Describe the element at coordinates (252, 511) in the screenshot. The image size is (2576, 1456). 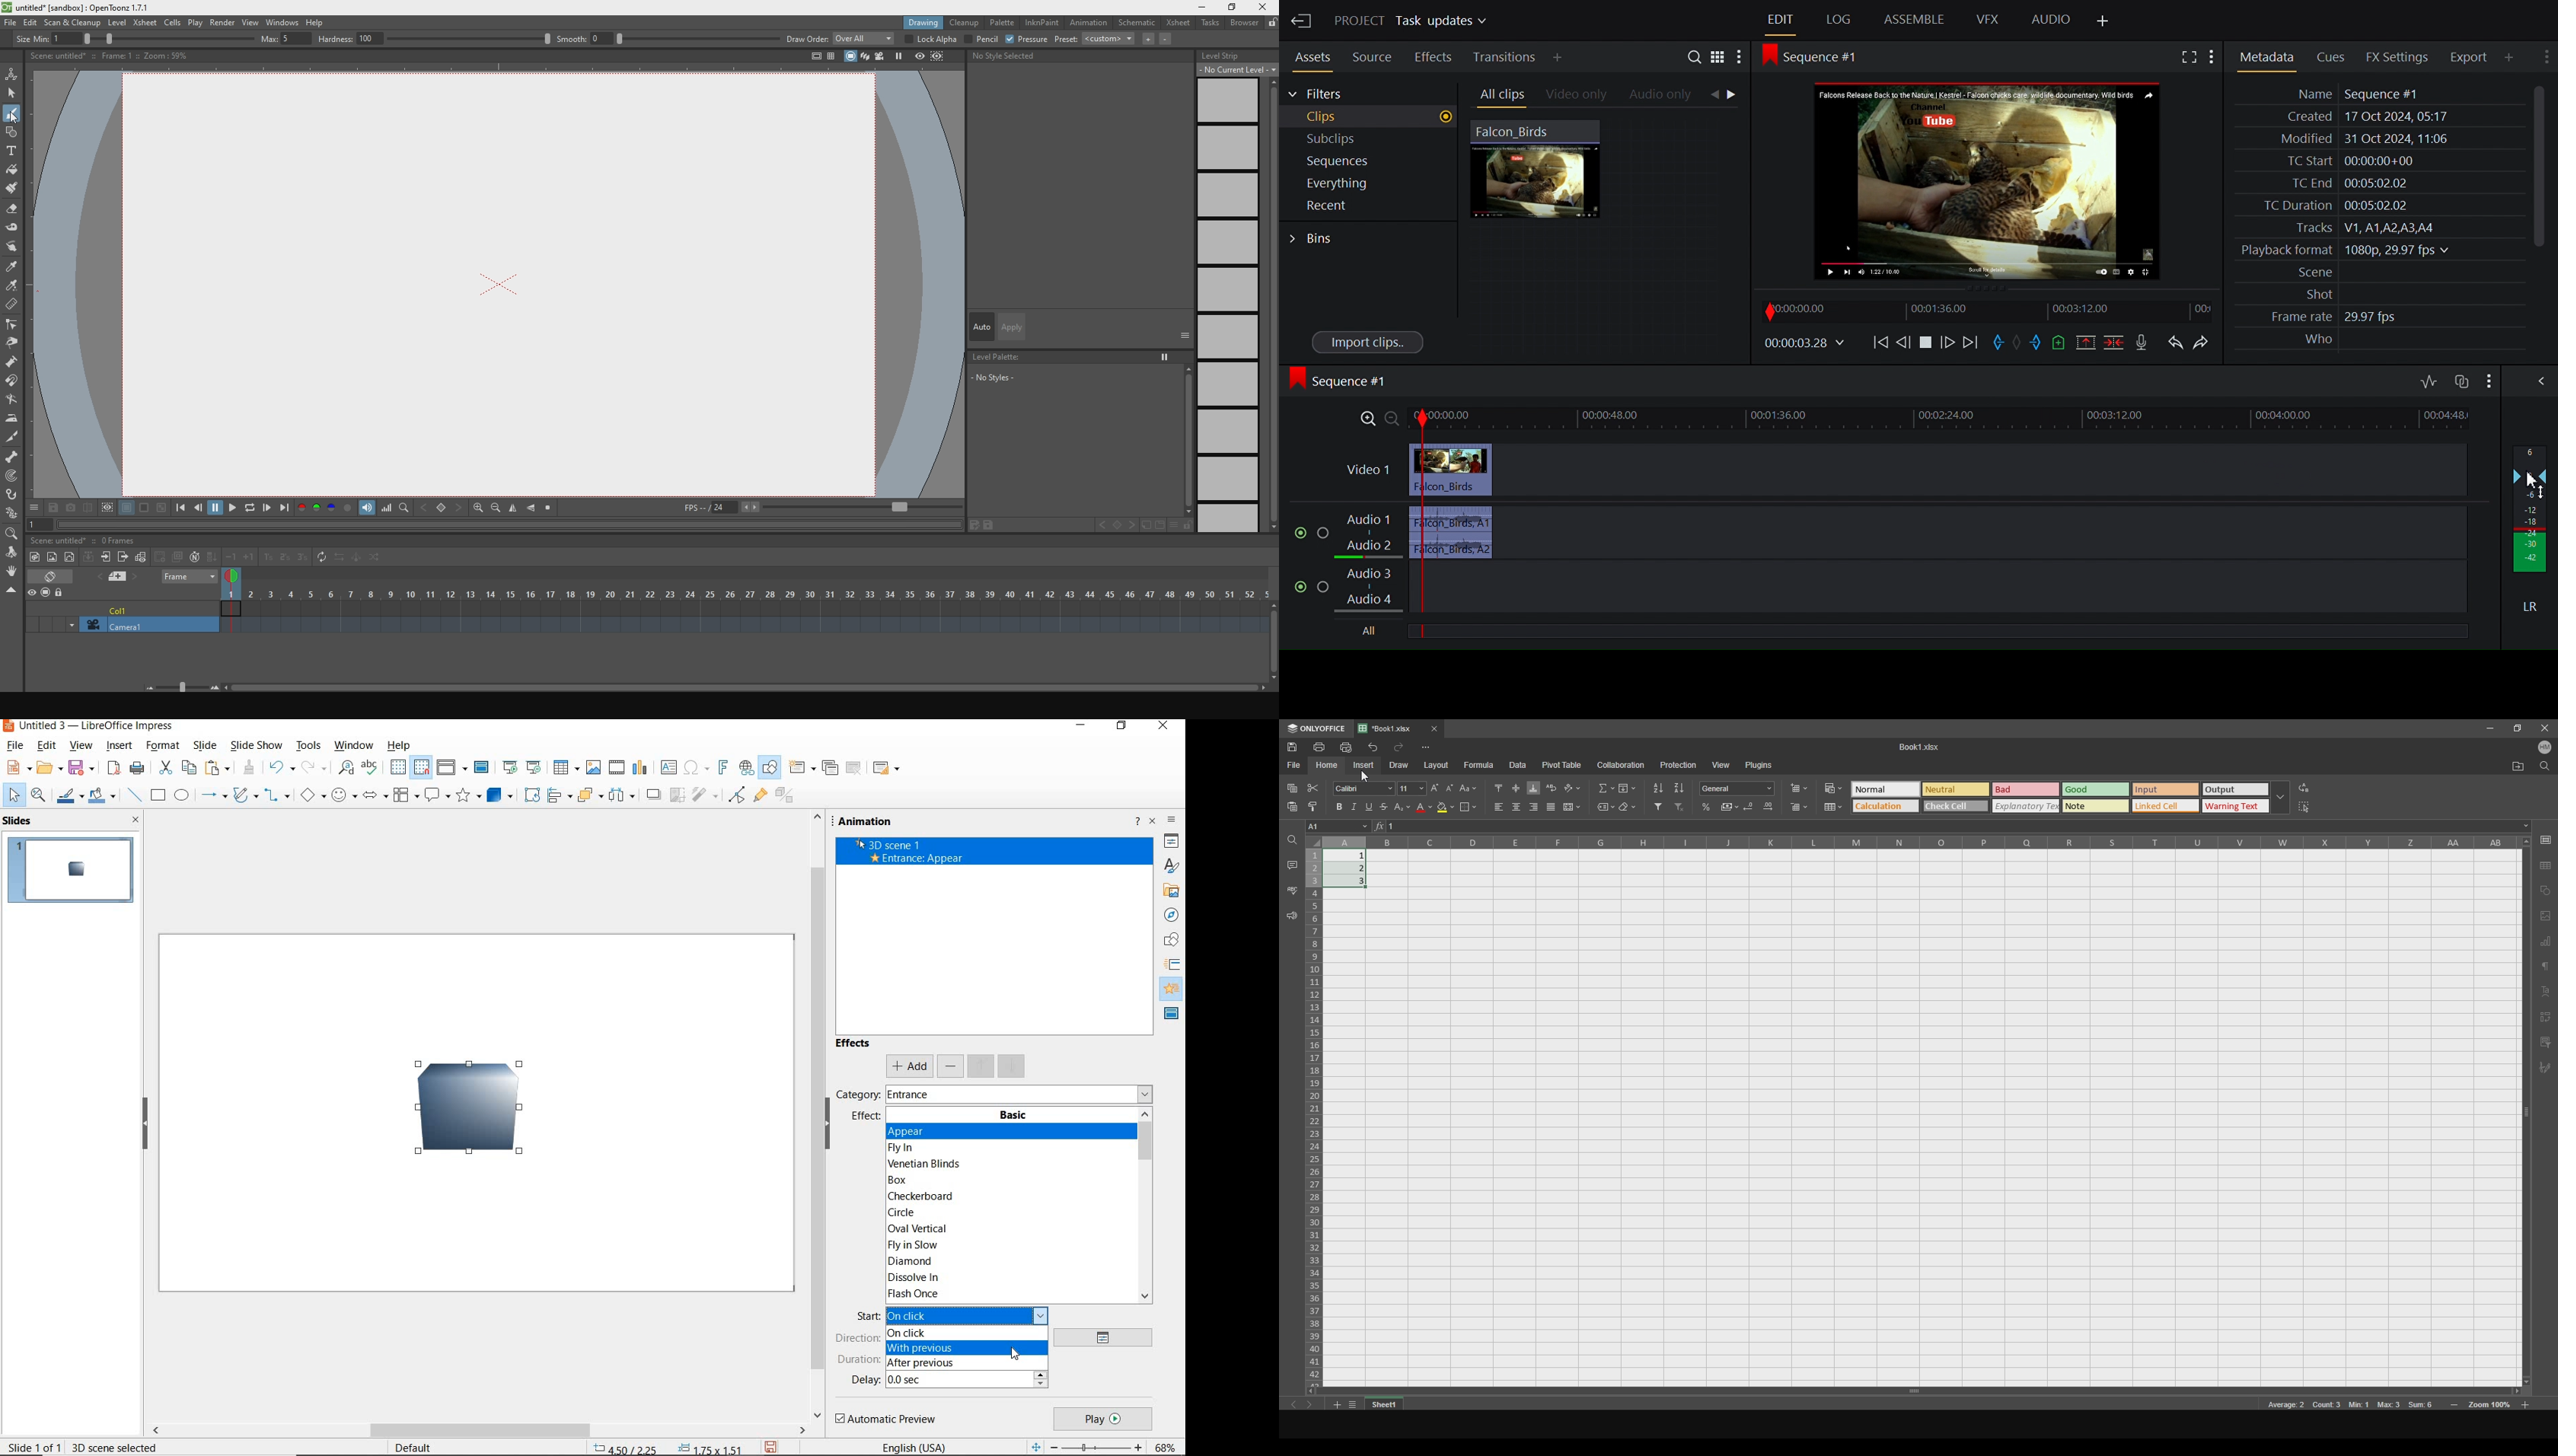
I see `replay` at that location.